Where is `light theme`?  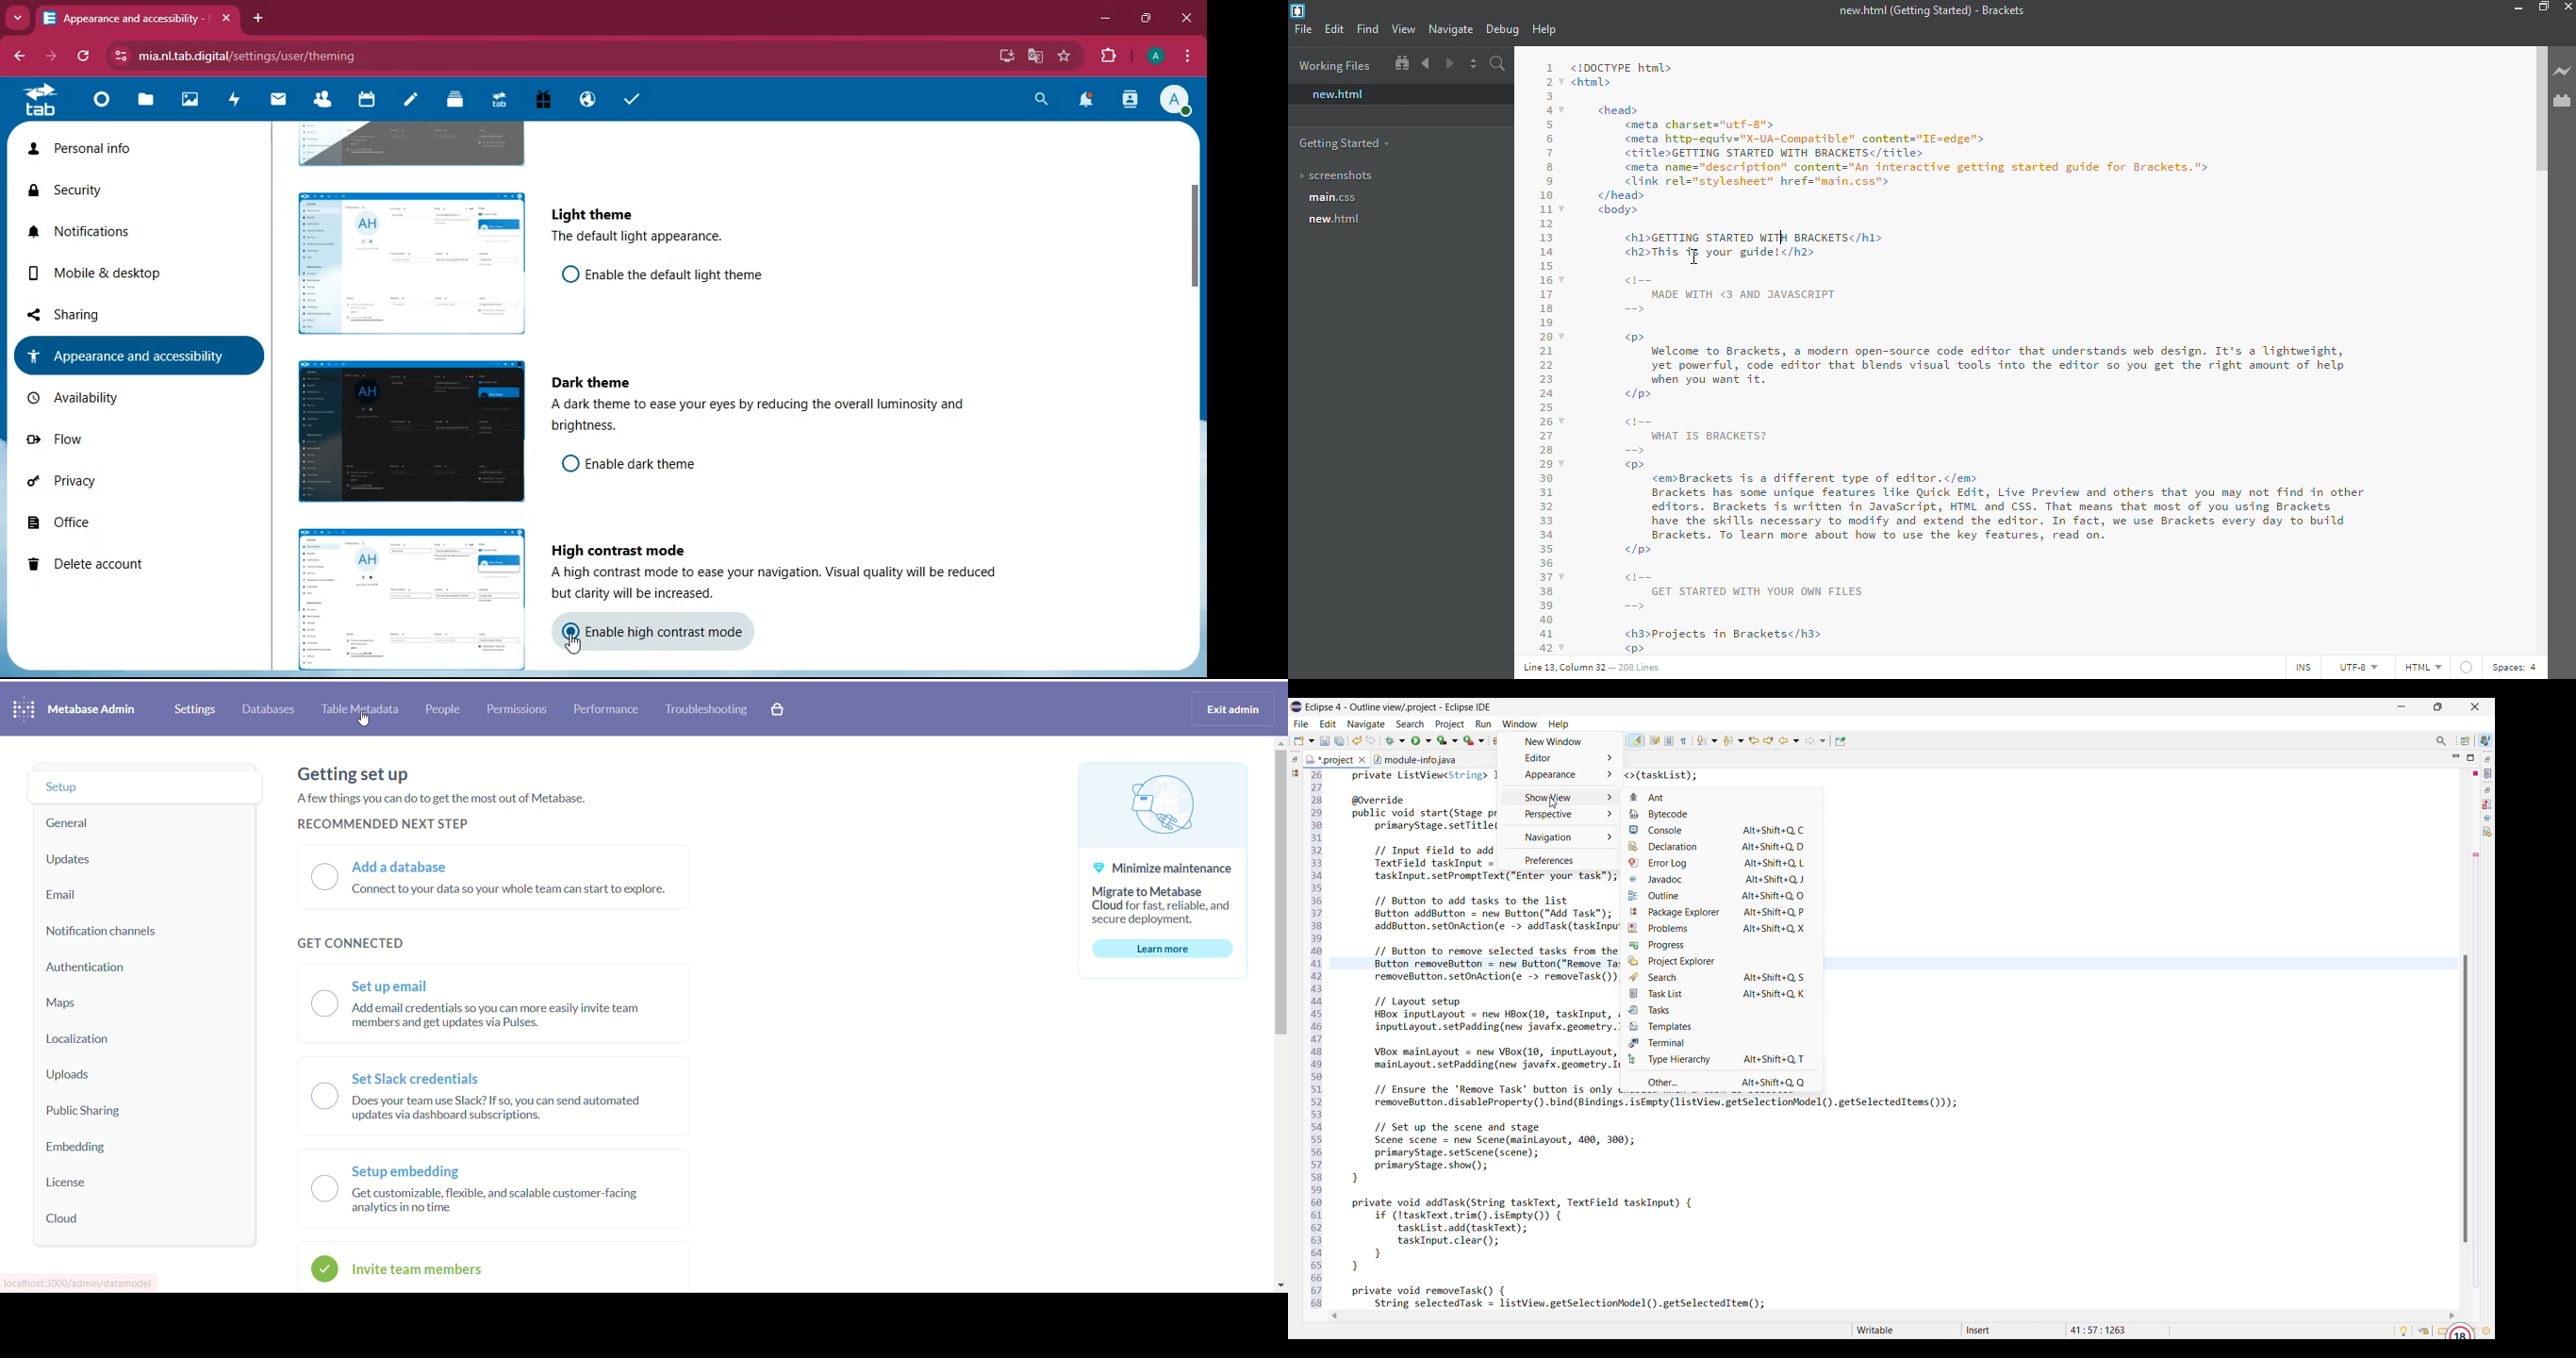 light theme is located at coordinates (590, 213).